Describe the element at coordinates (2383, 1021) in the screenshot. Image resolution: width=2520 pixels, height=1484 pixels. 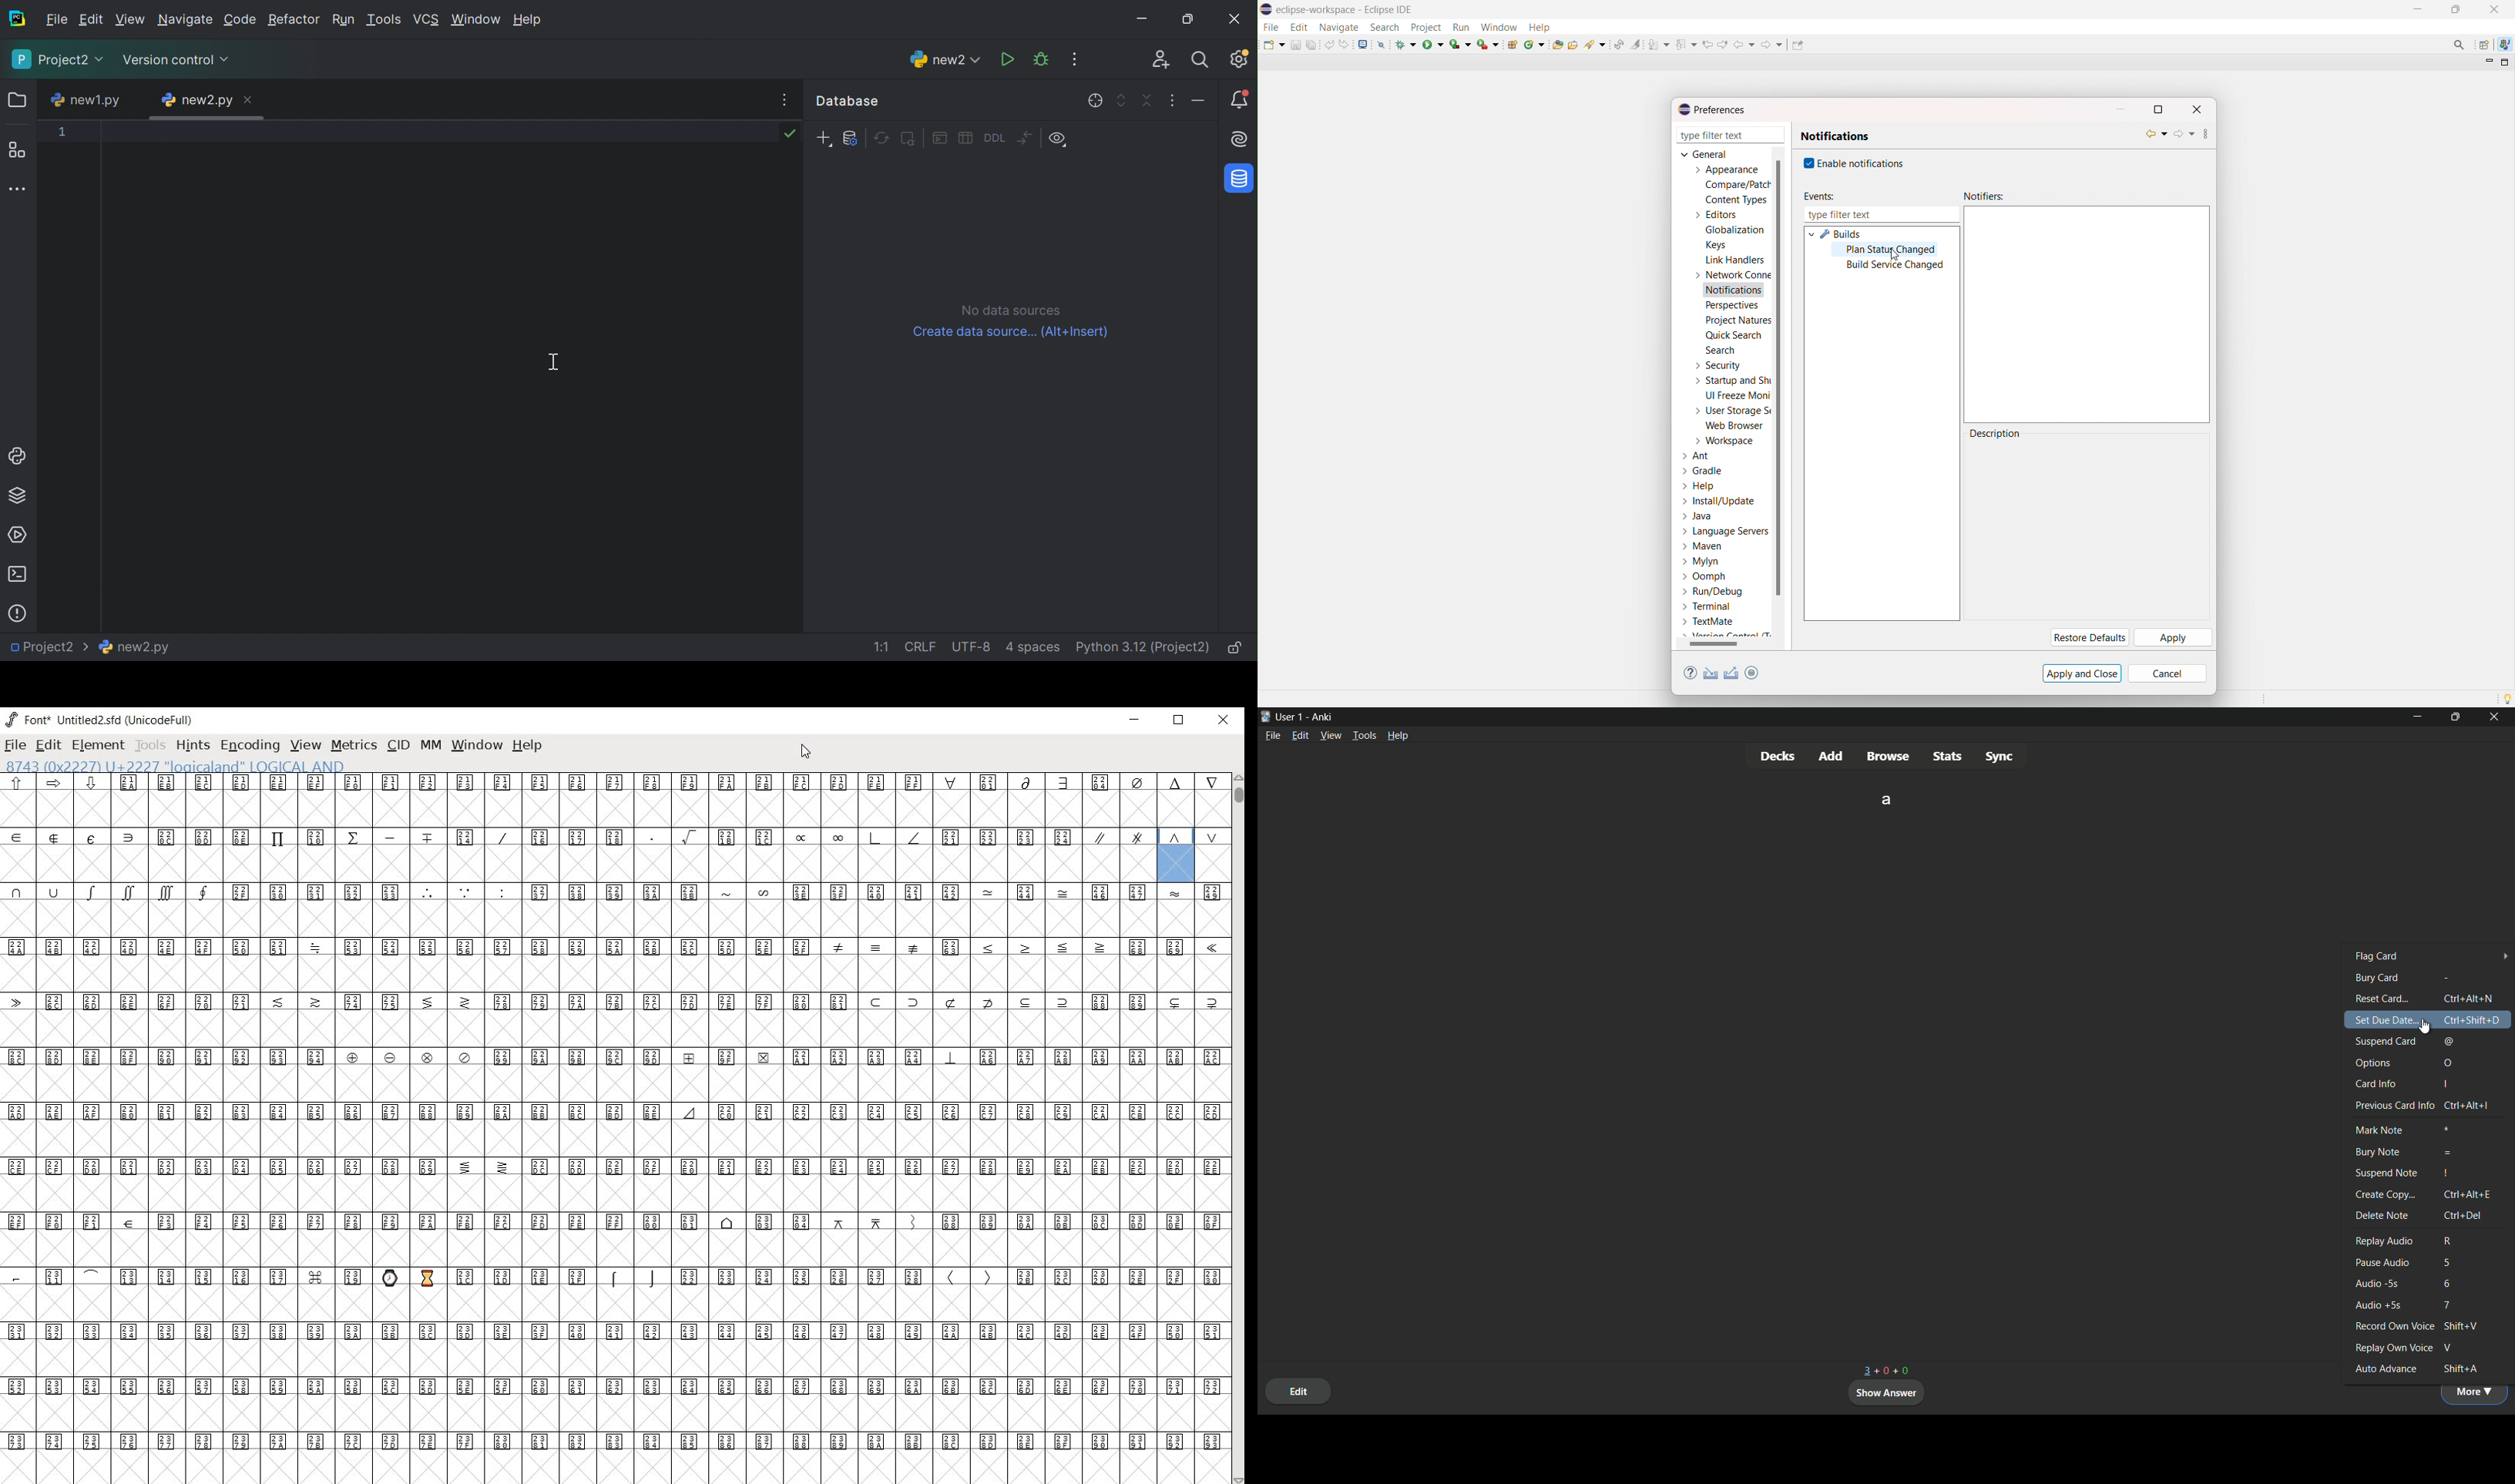
I see `set due date` at that location.